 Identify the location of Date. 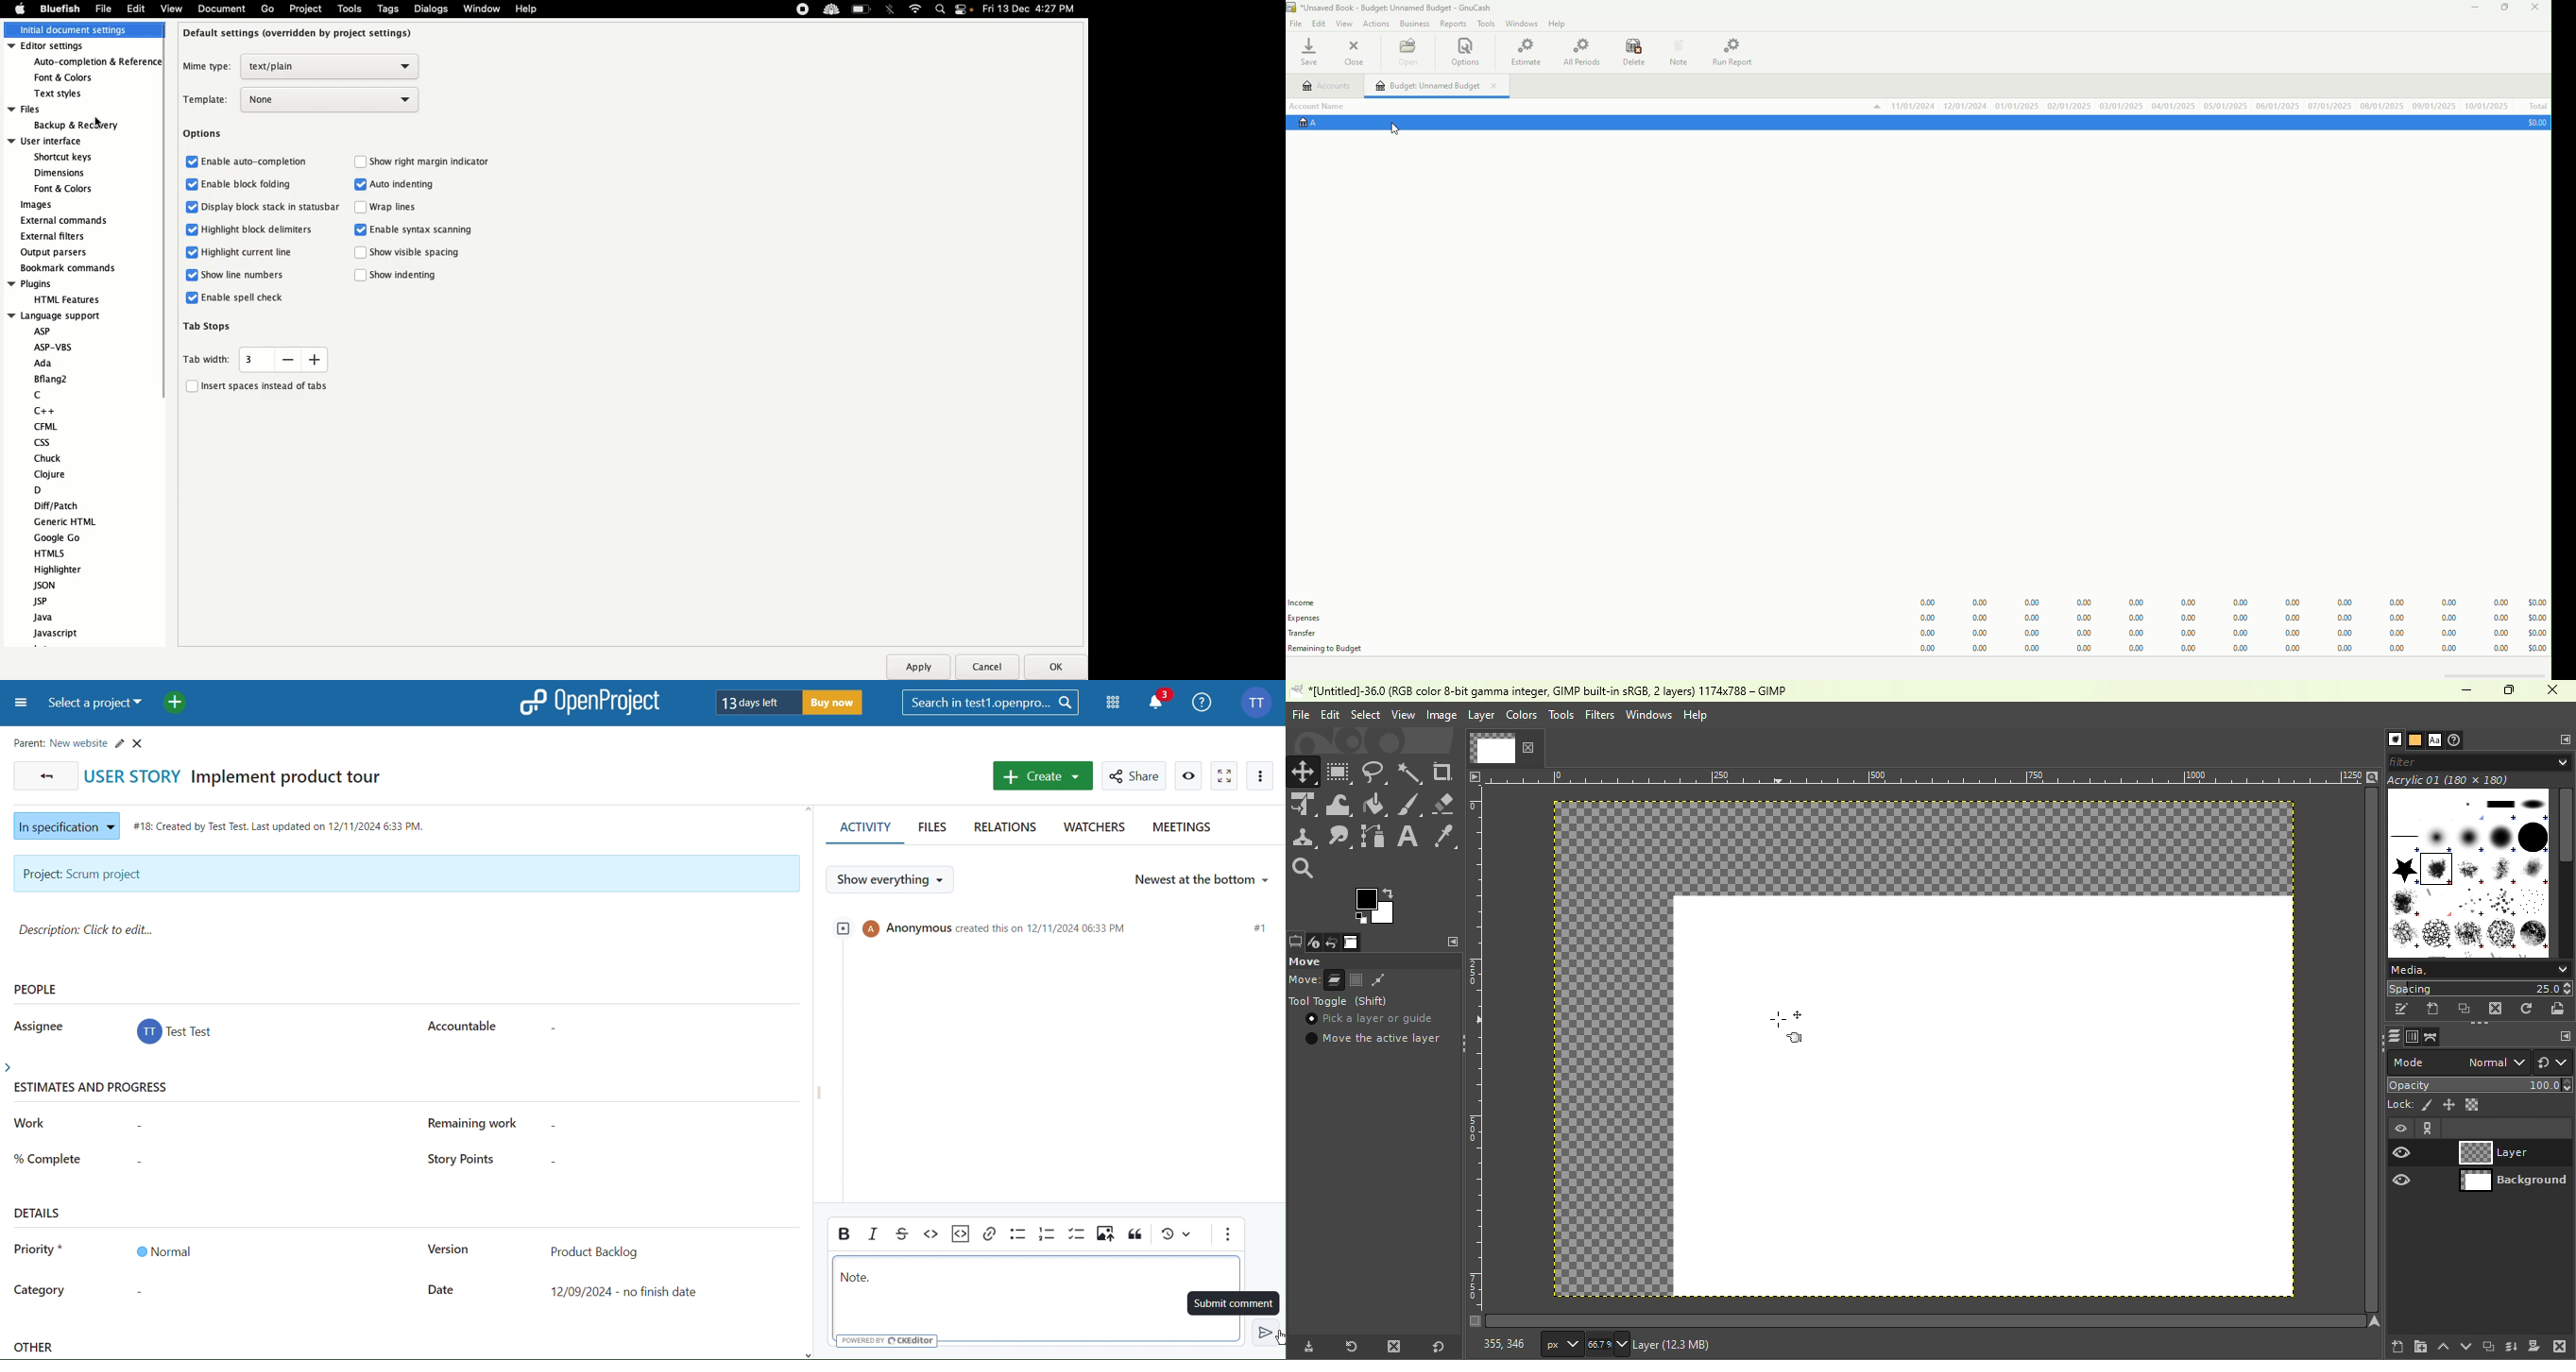
(442, 1290).